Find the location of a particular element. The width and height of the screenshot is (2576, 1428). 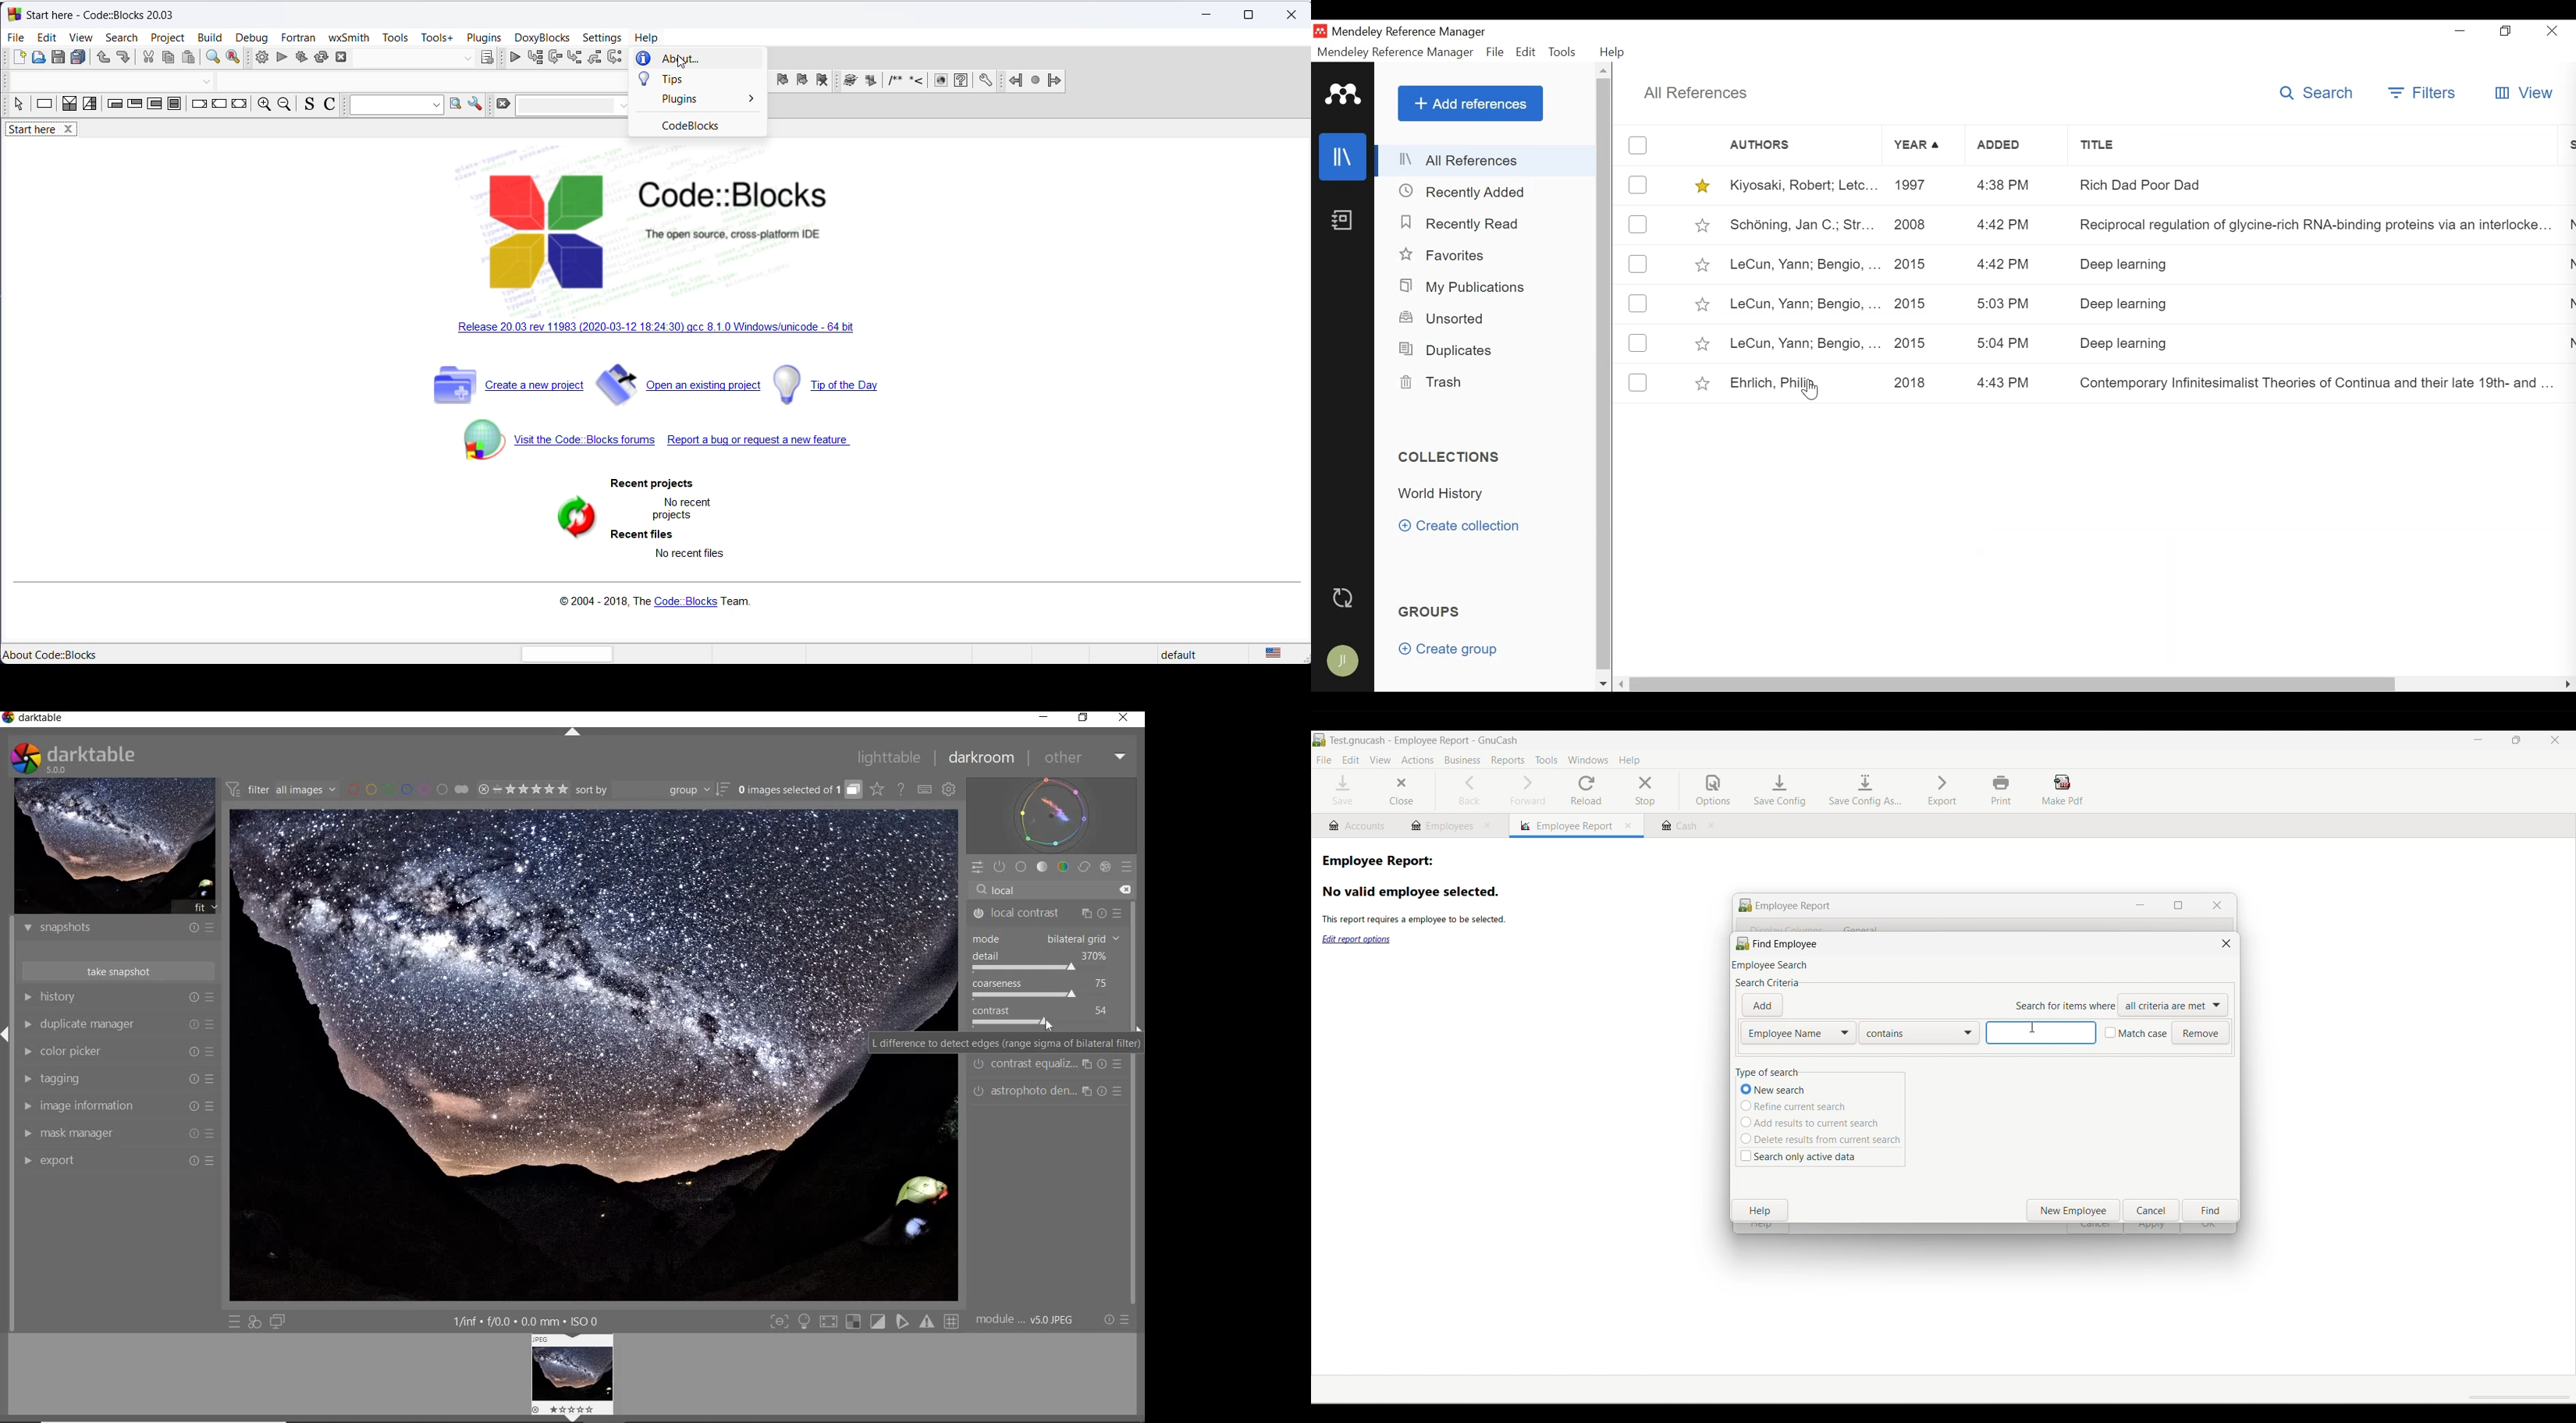

(un)select favorite is located at coordinates (1700, 225).